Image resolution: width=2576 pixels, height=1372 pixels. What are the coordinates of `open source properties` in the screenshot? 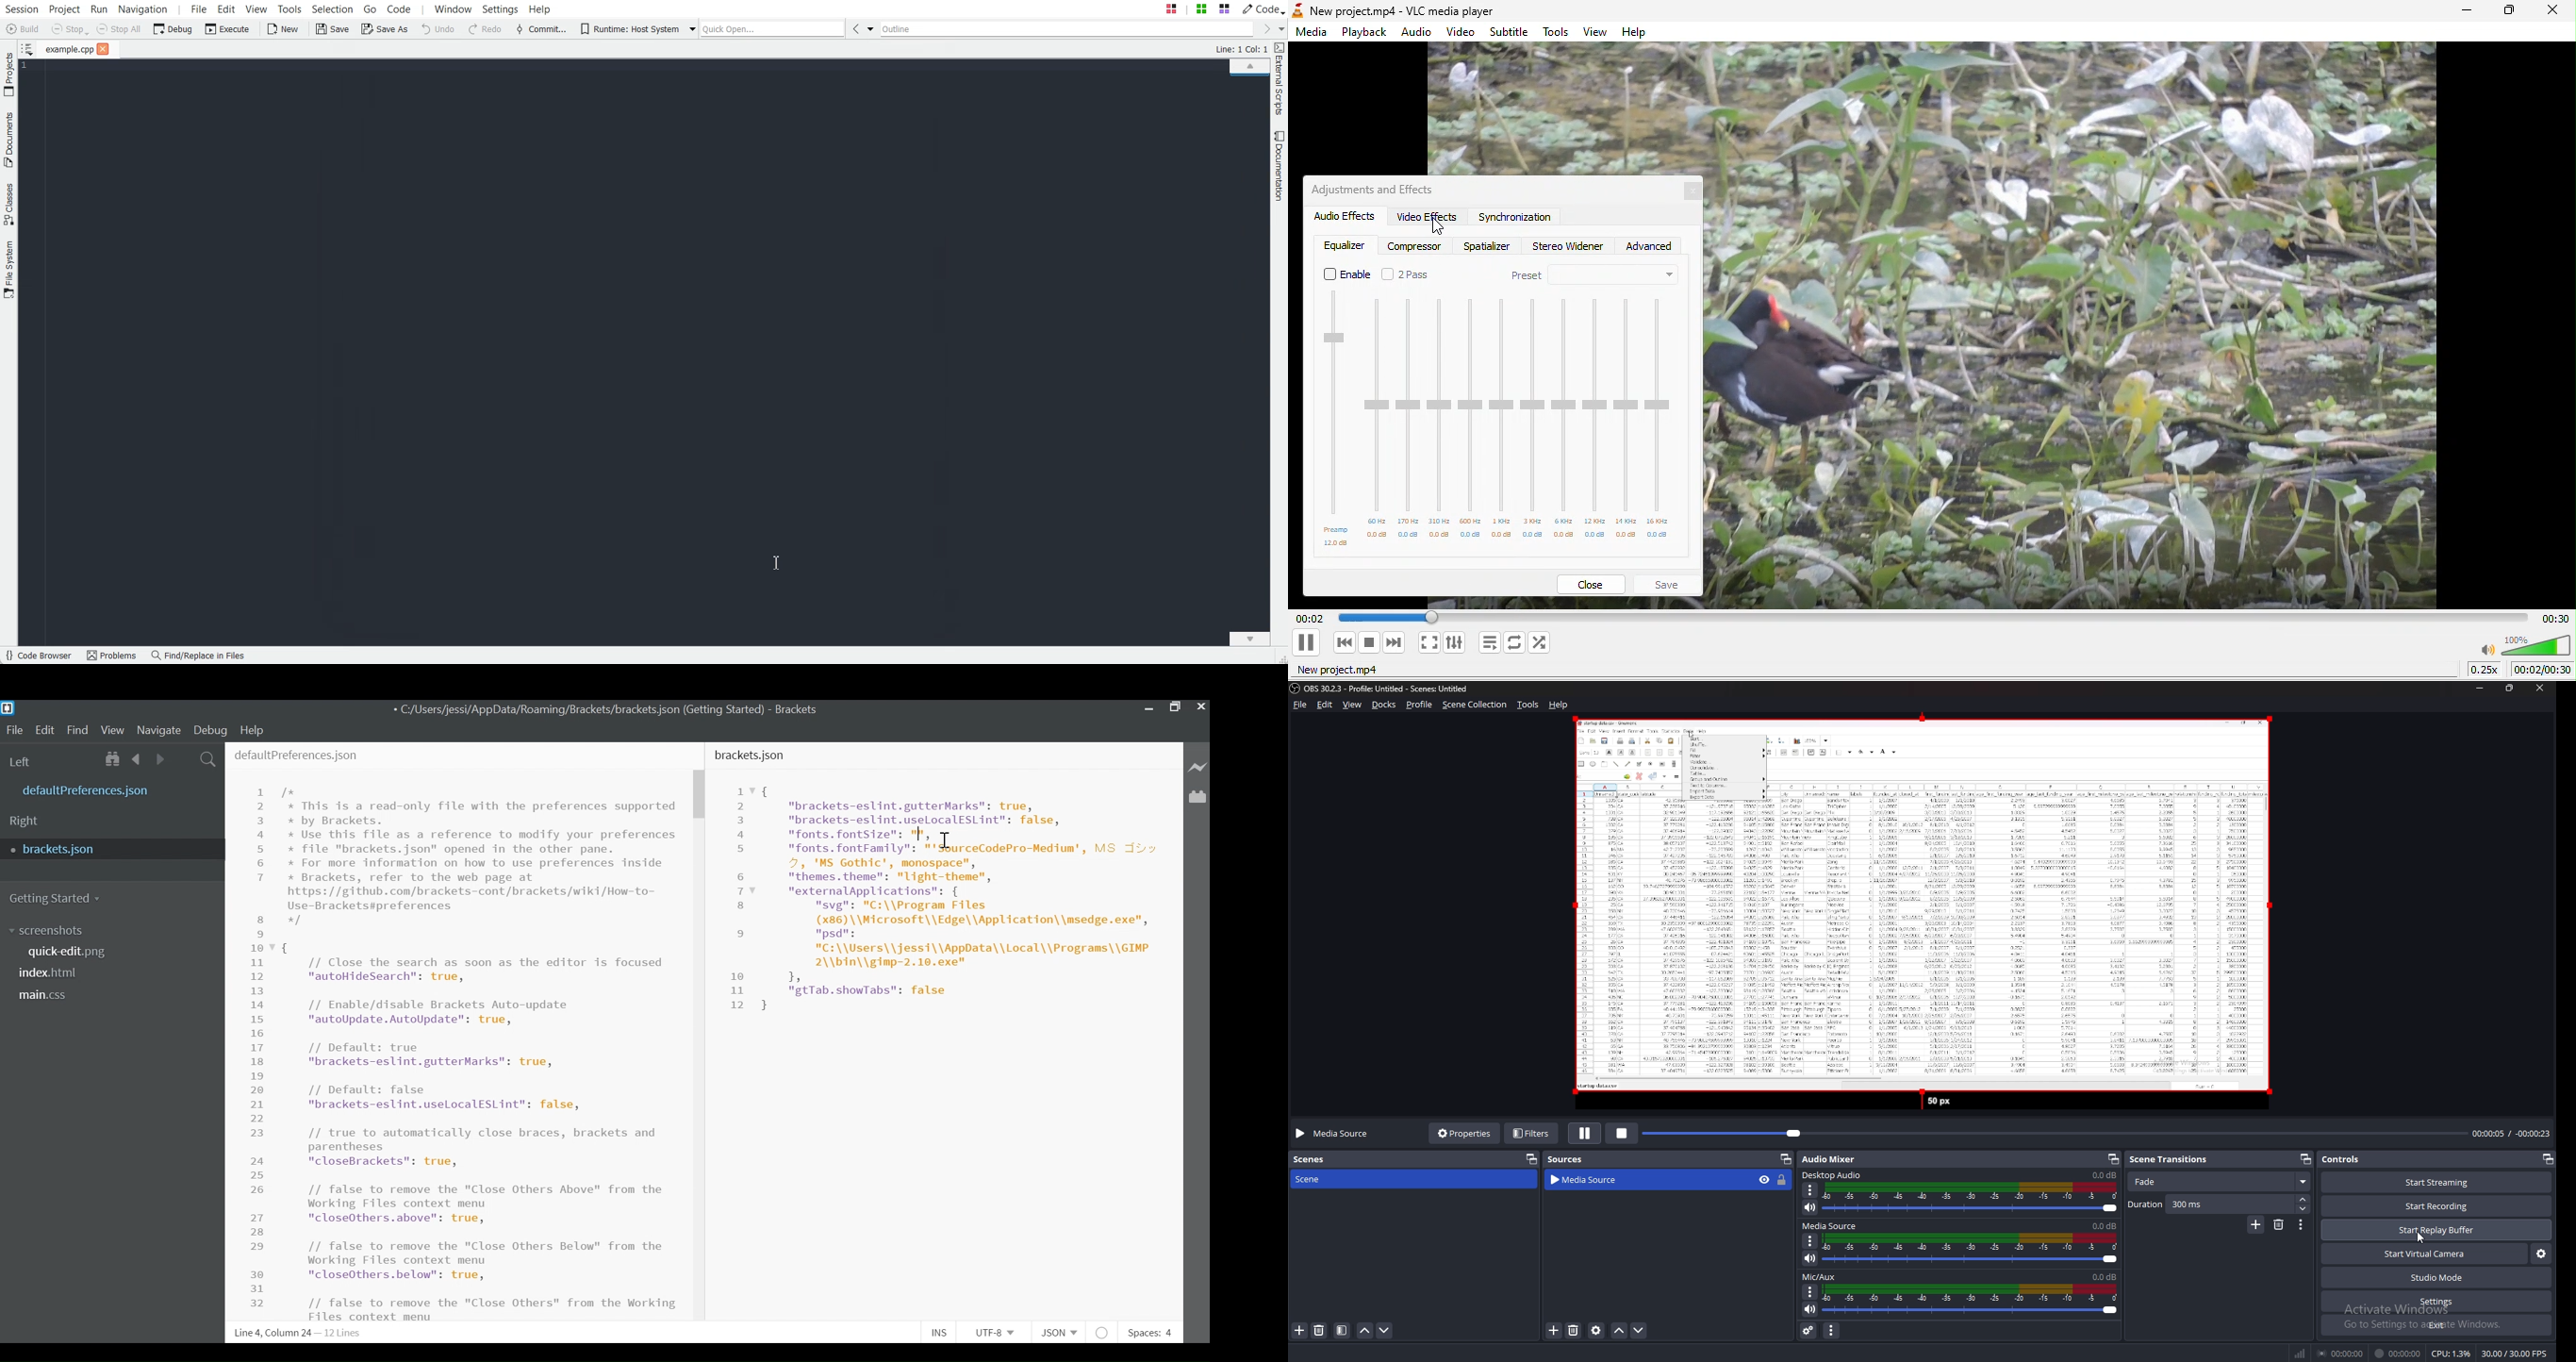 It's located at (1598, 1330).